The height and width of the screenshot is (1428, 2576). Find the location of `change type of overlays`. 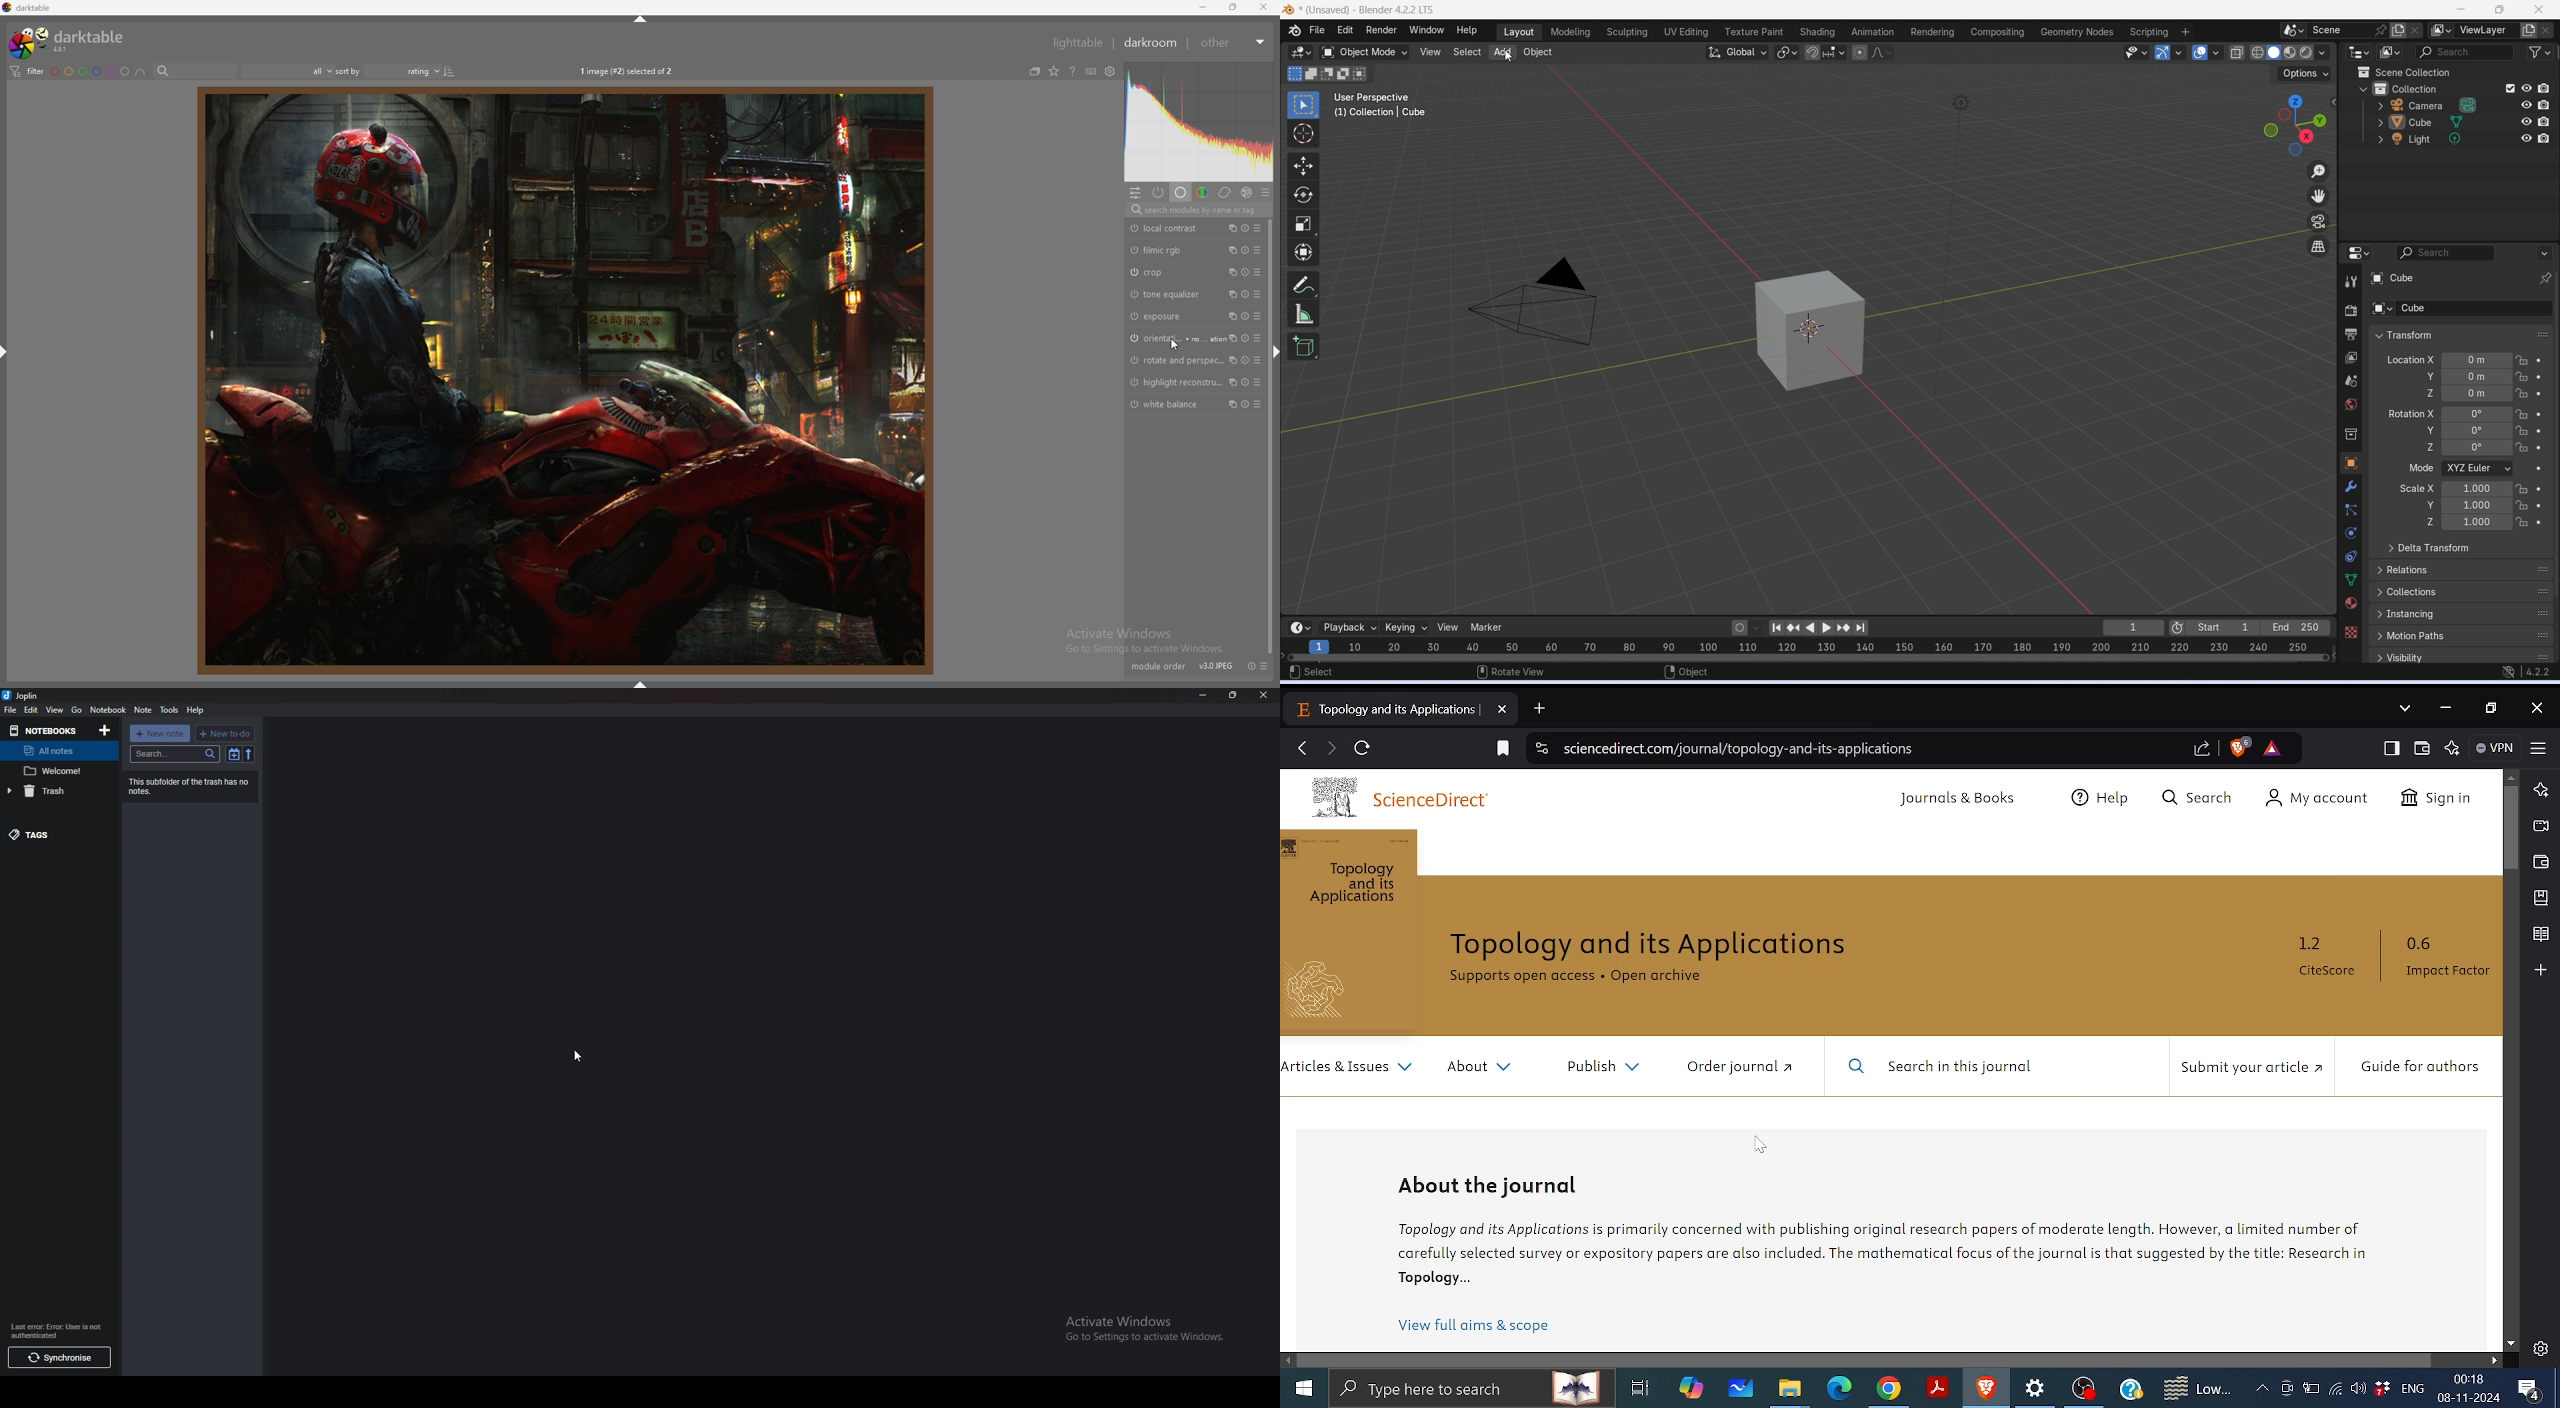

change type of overlays is located at coordinates (1055, 71).